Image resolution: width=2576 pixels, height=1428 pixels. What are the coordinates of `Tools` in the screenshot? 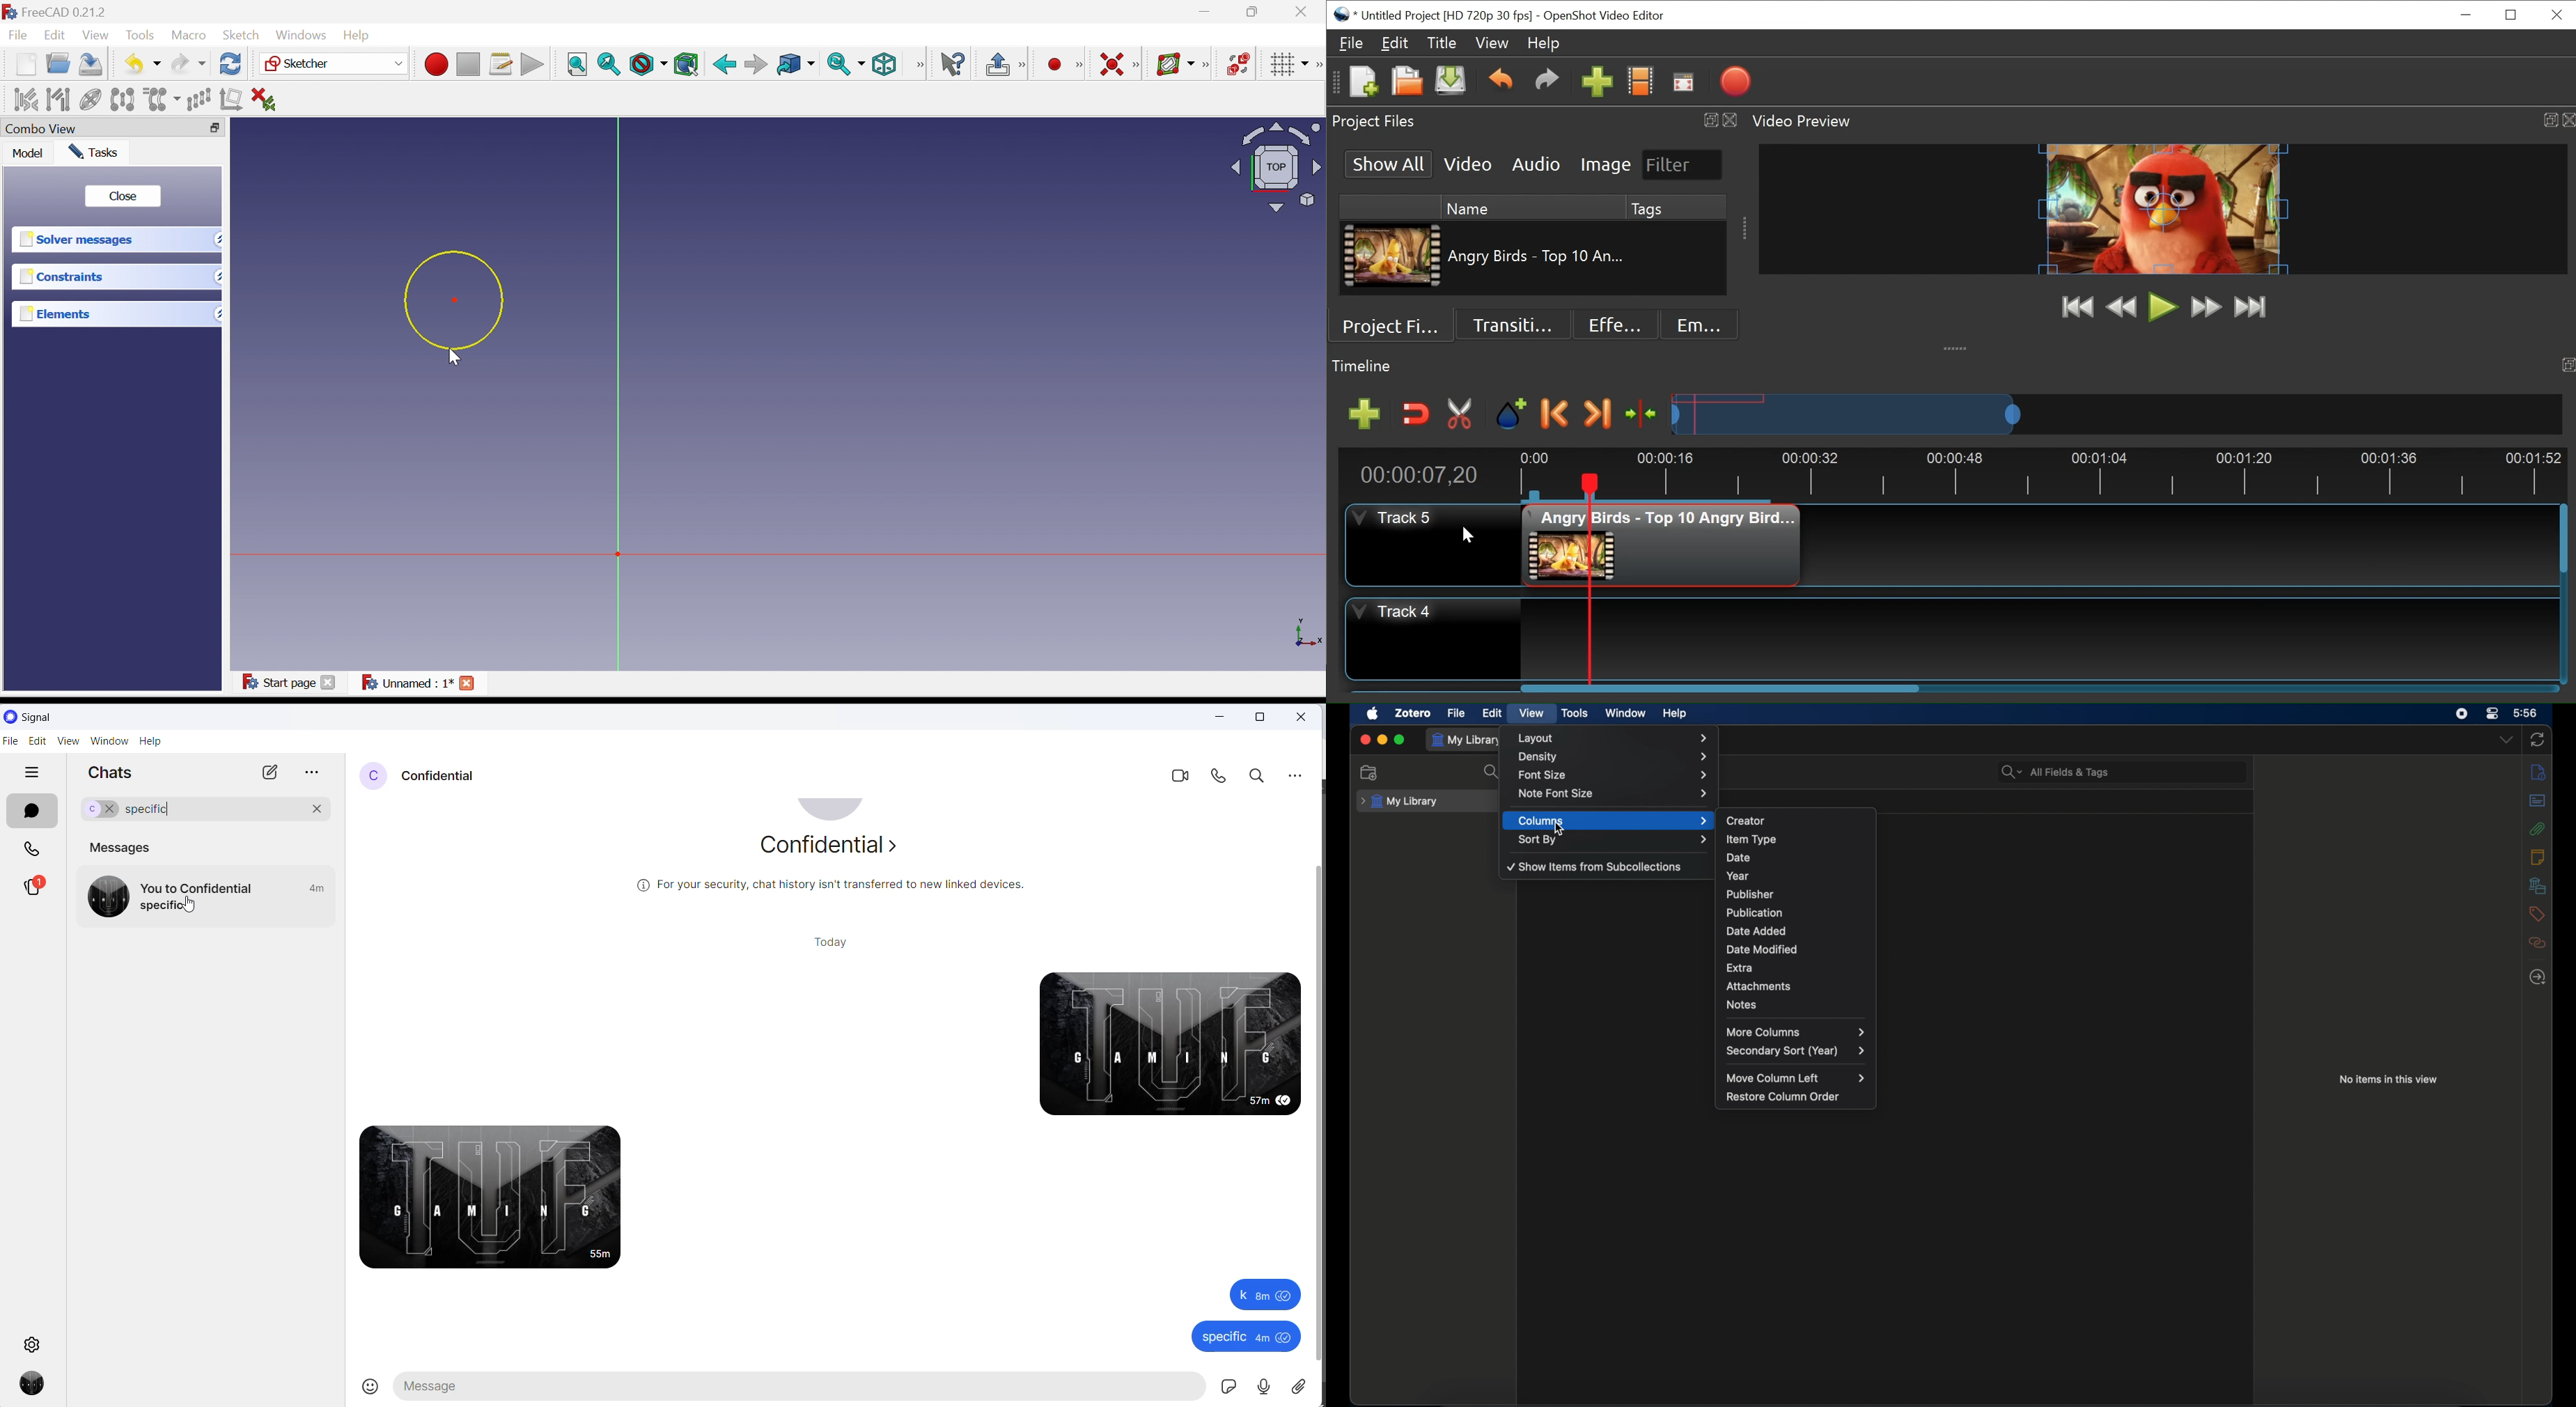 It's located at (143, 35).